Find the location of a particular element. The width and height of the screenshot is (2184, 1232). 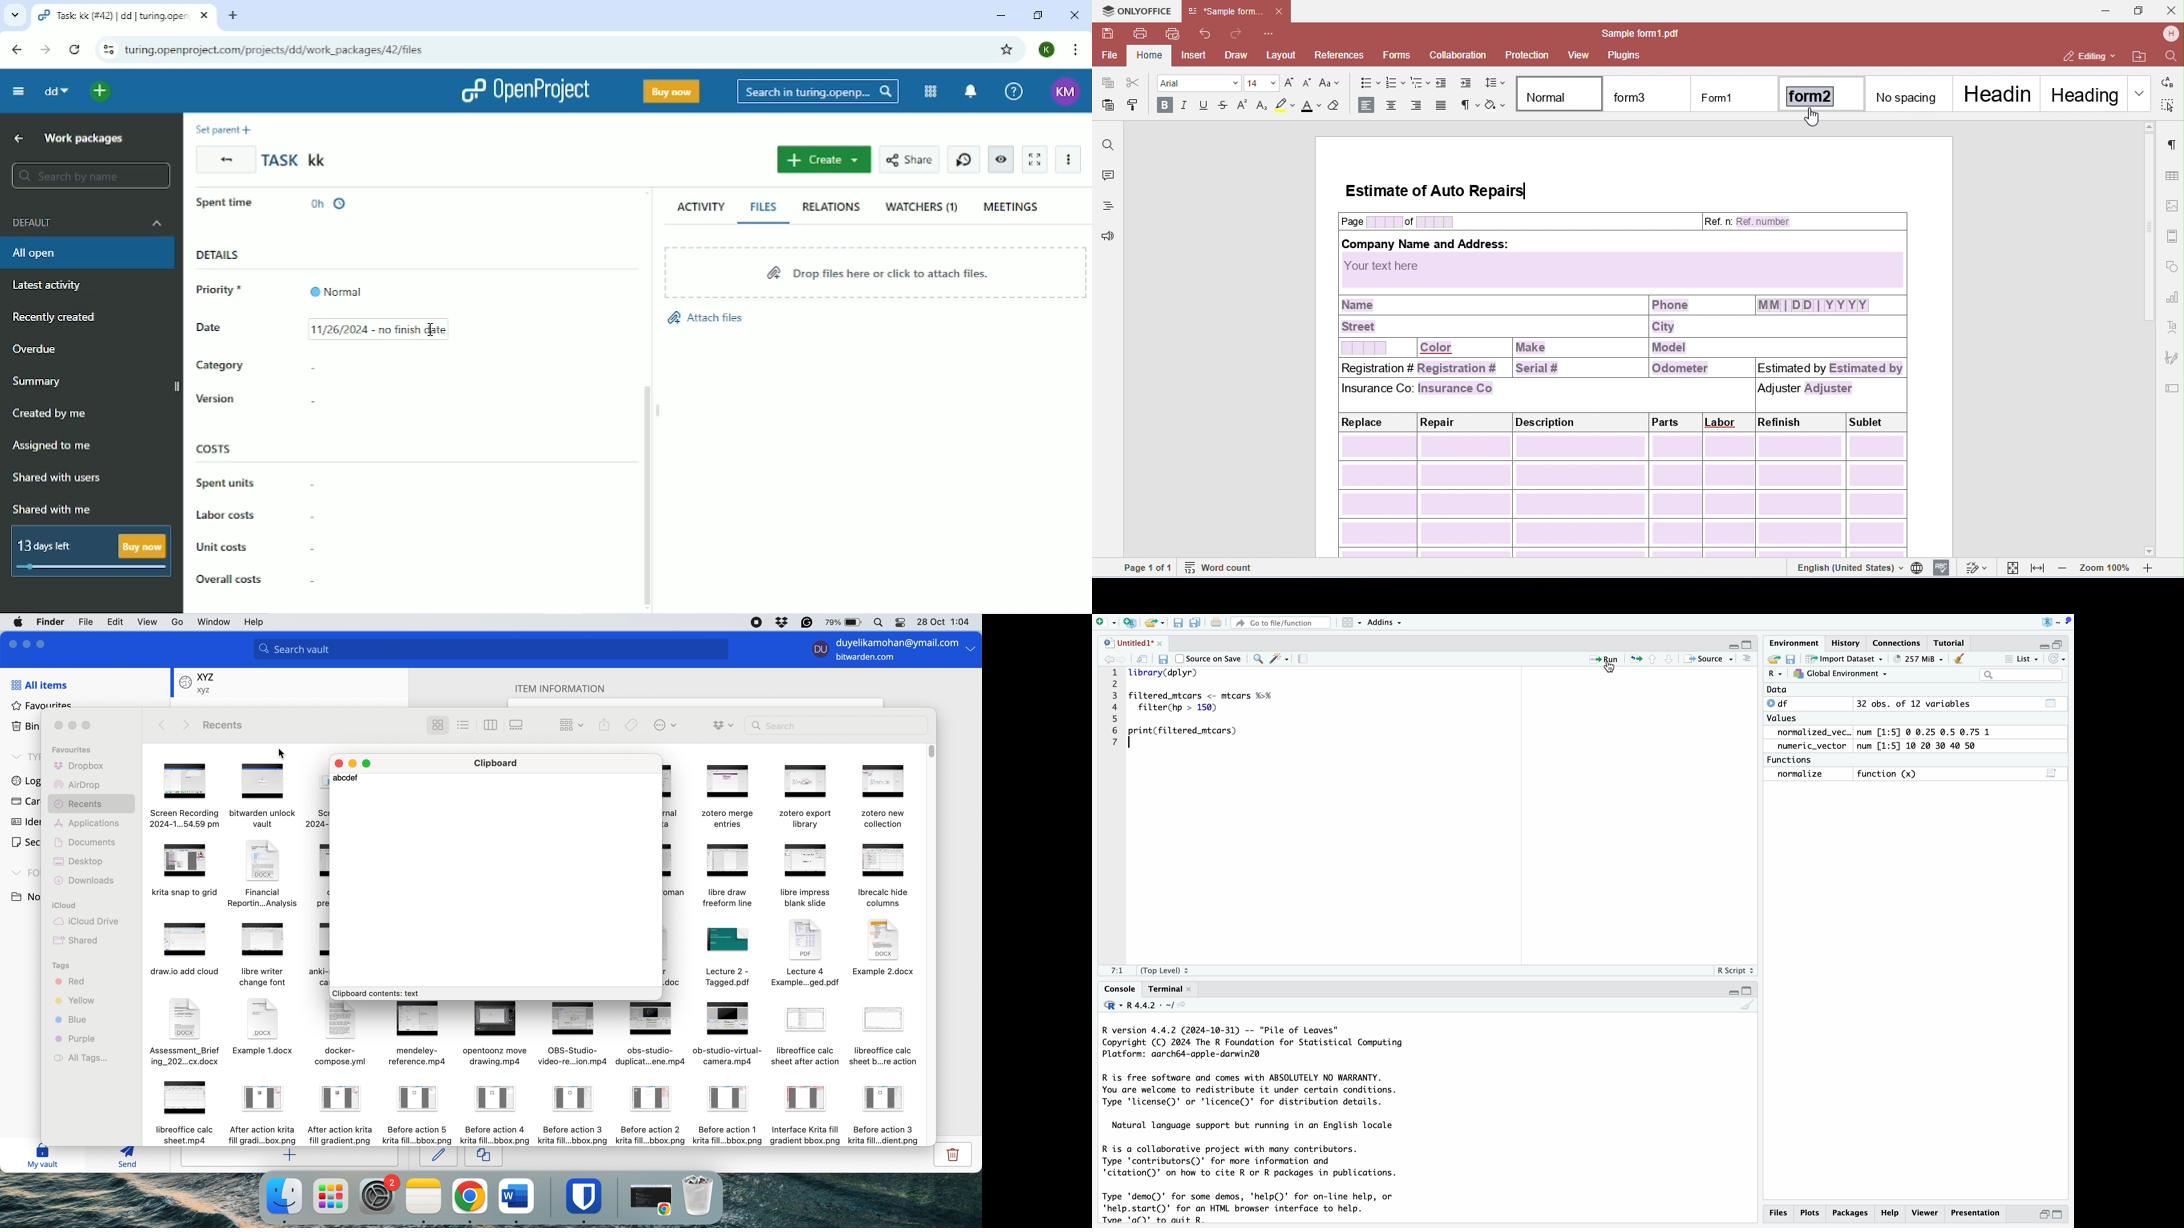

save all is located at coordinates (1196, 624).